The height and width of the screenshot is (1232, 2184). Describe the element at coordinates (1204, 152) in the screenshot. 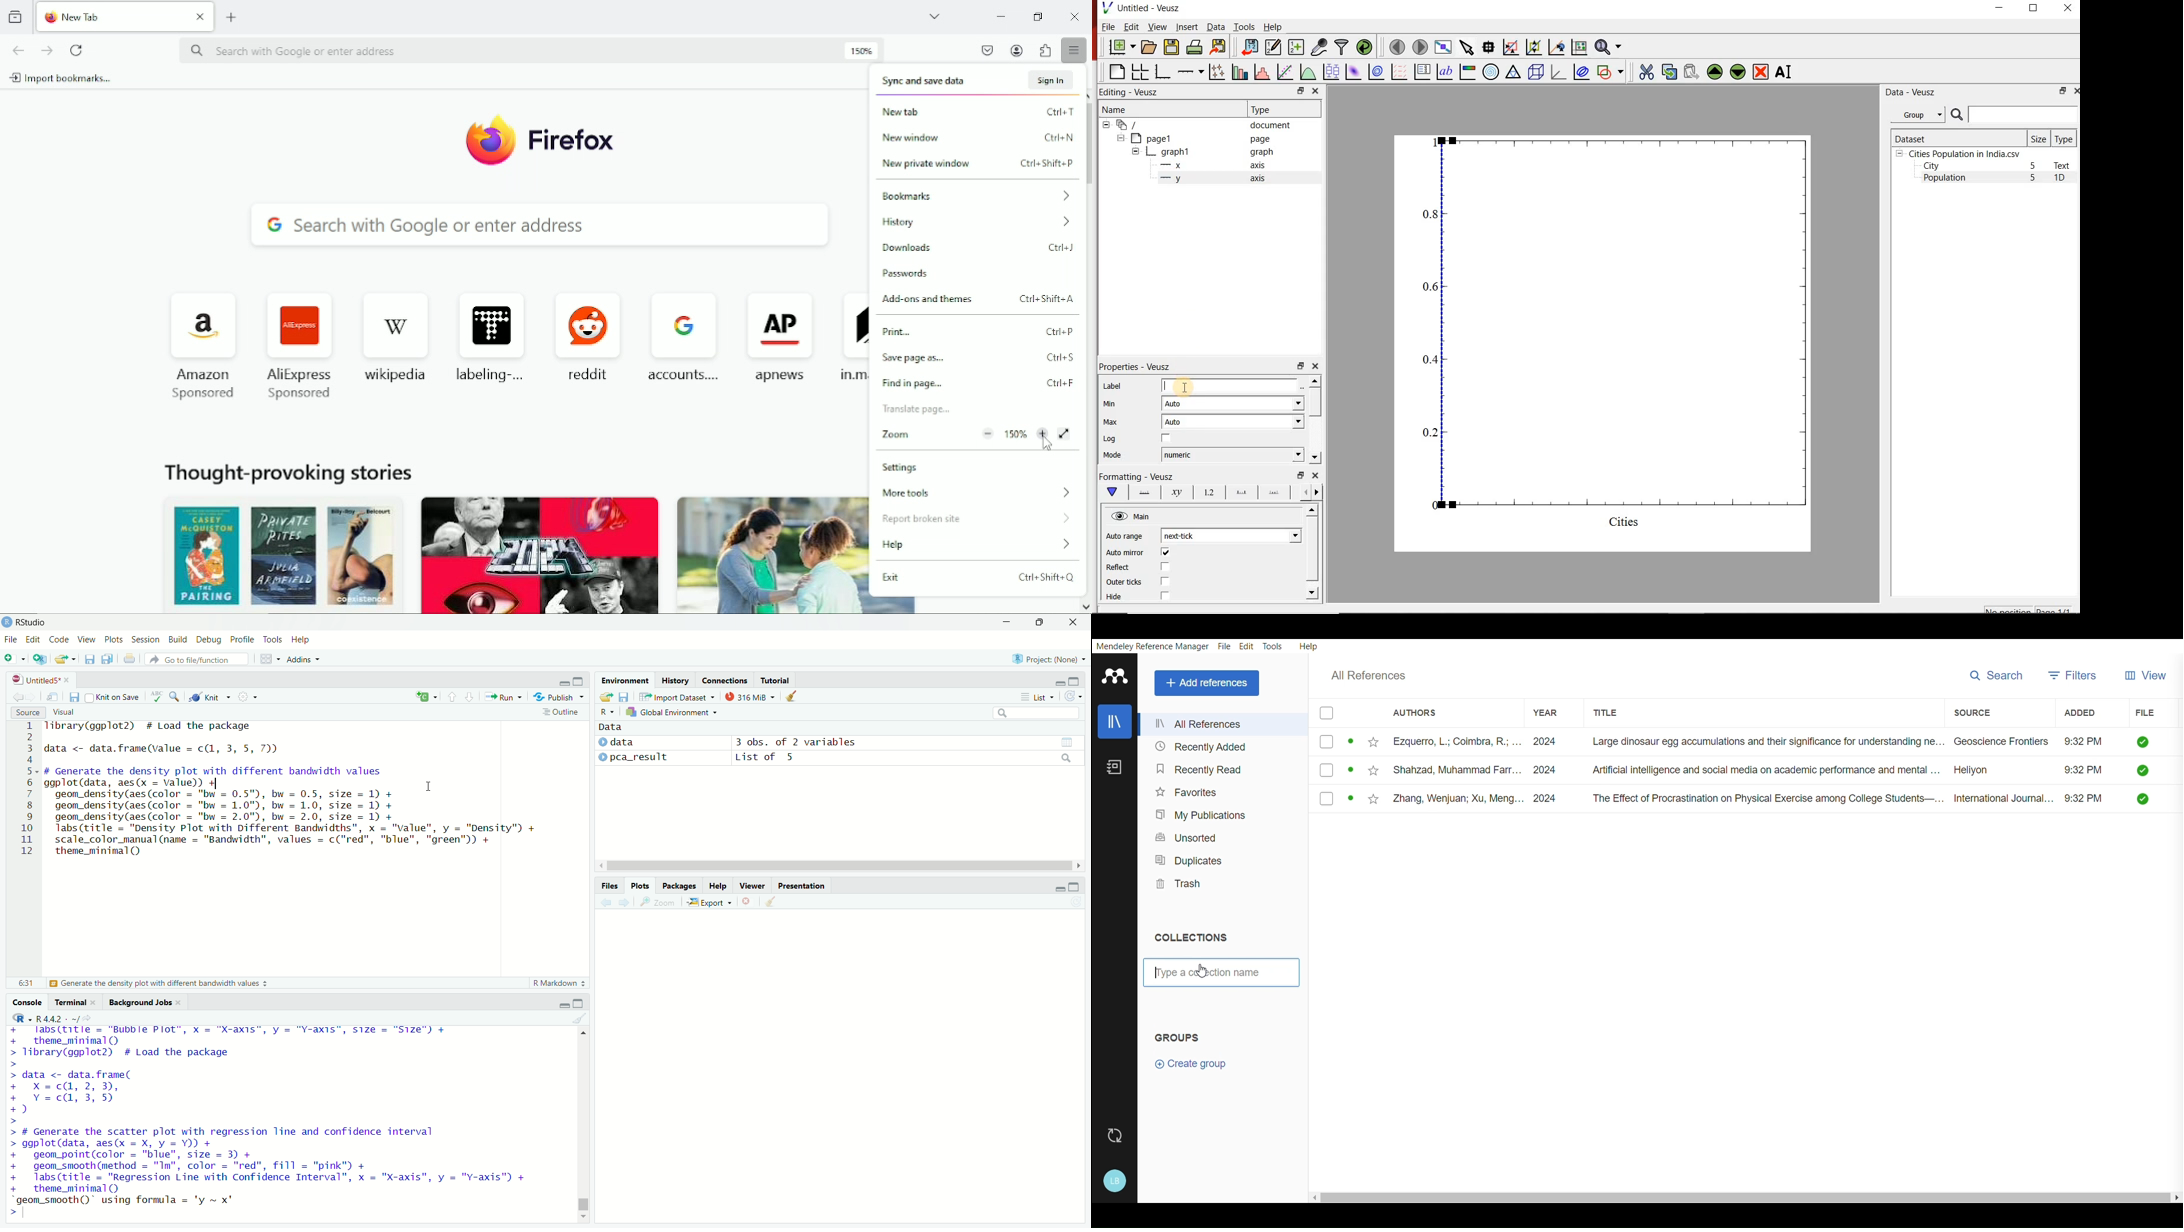

I see `graph1` at that location.